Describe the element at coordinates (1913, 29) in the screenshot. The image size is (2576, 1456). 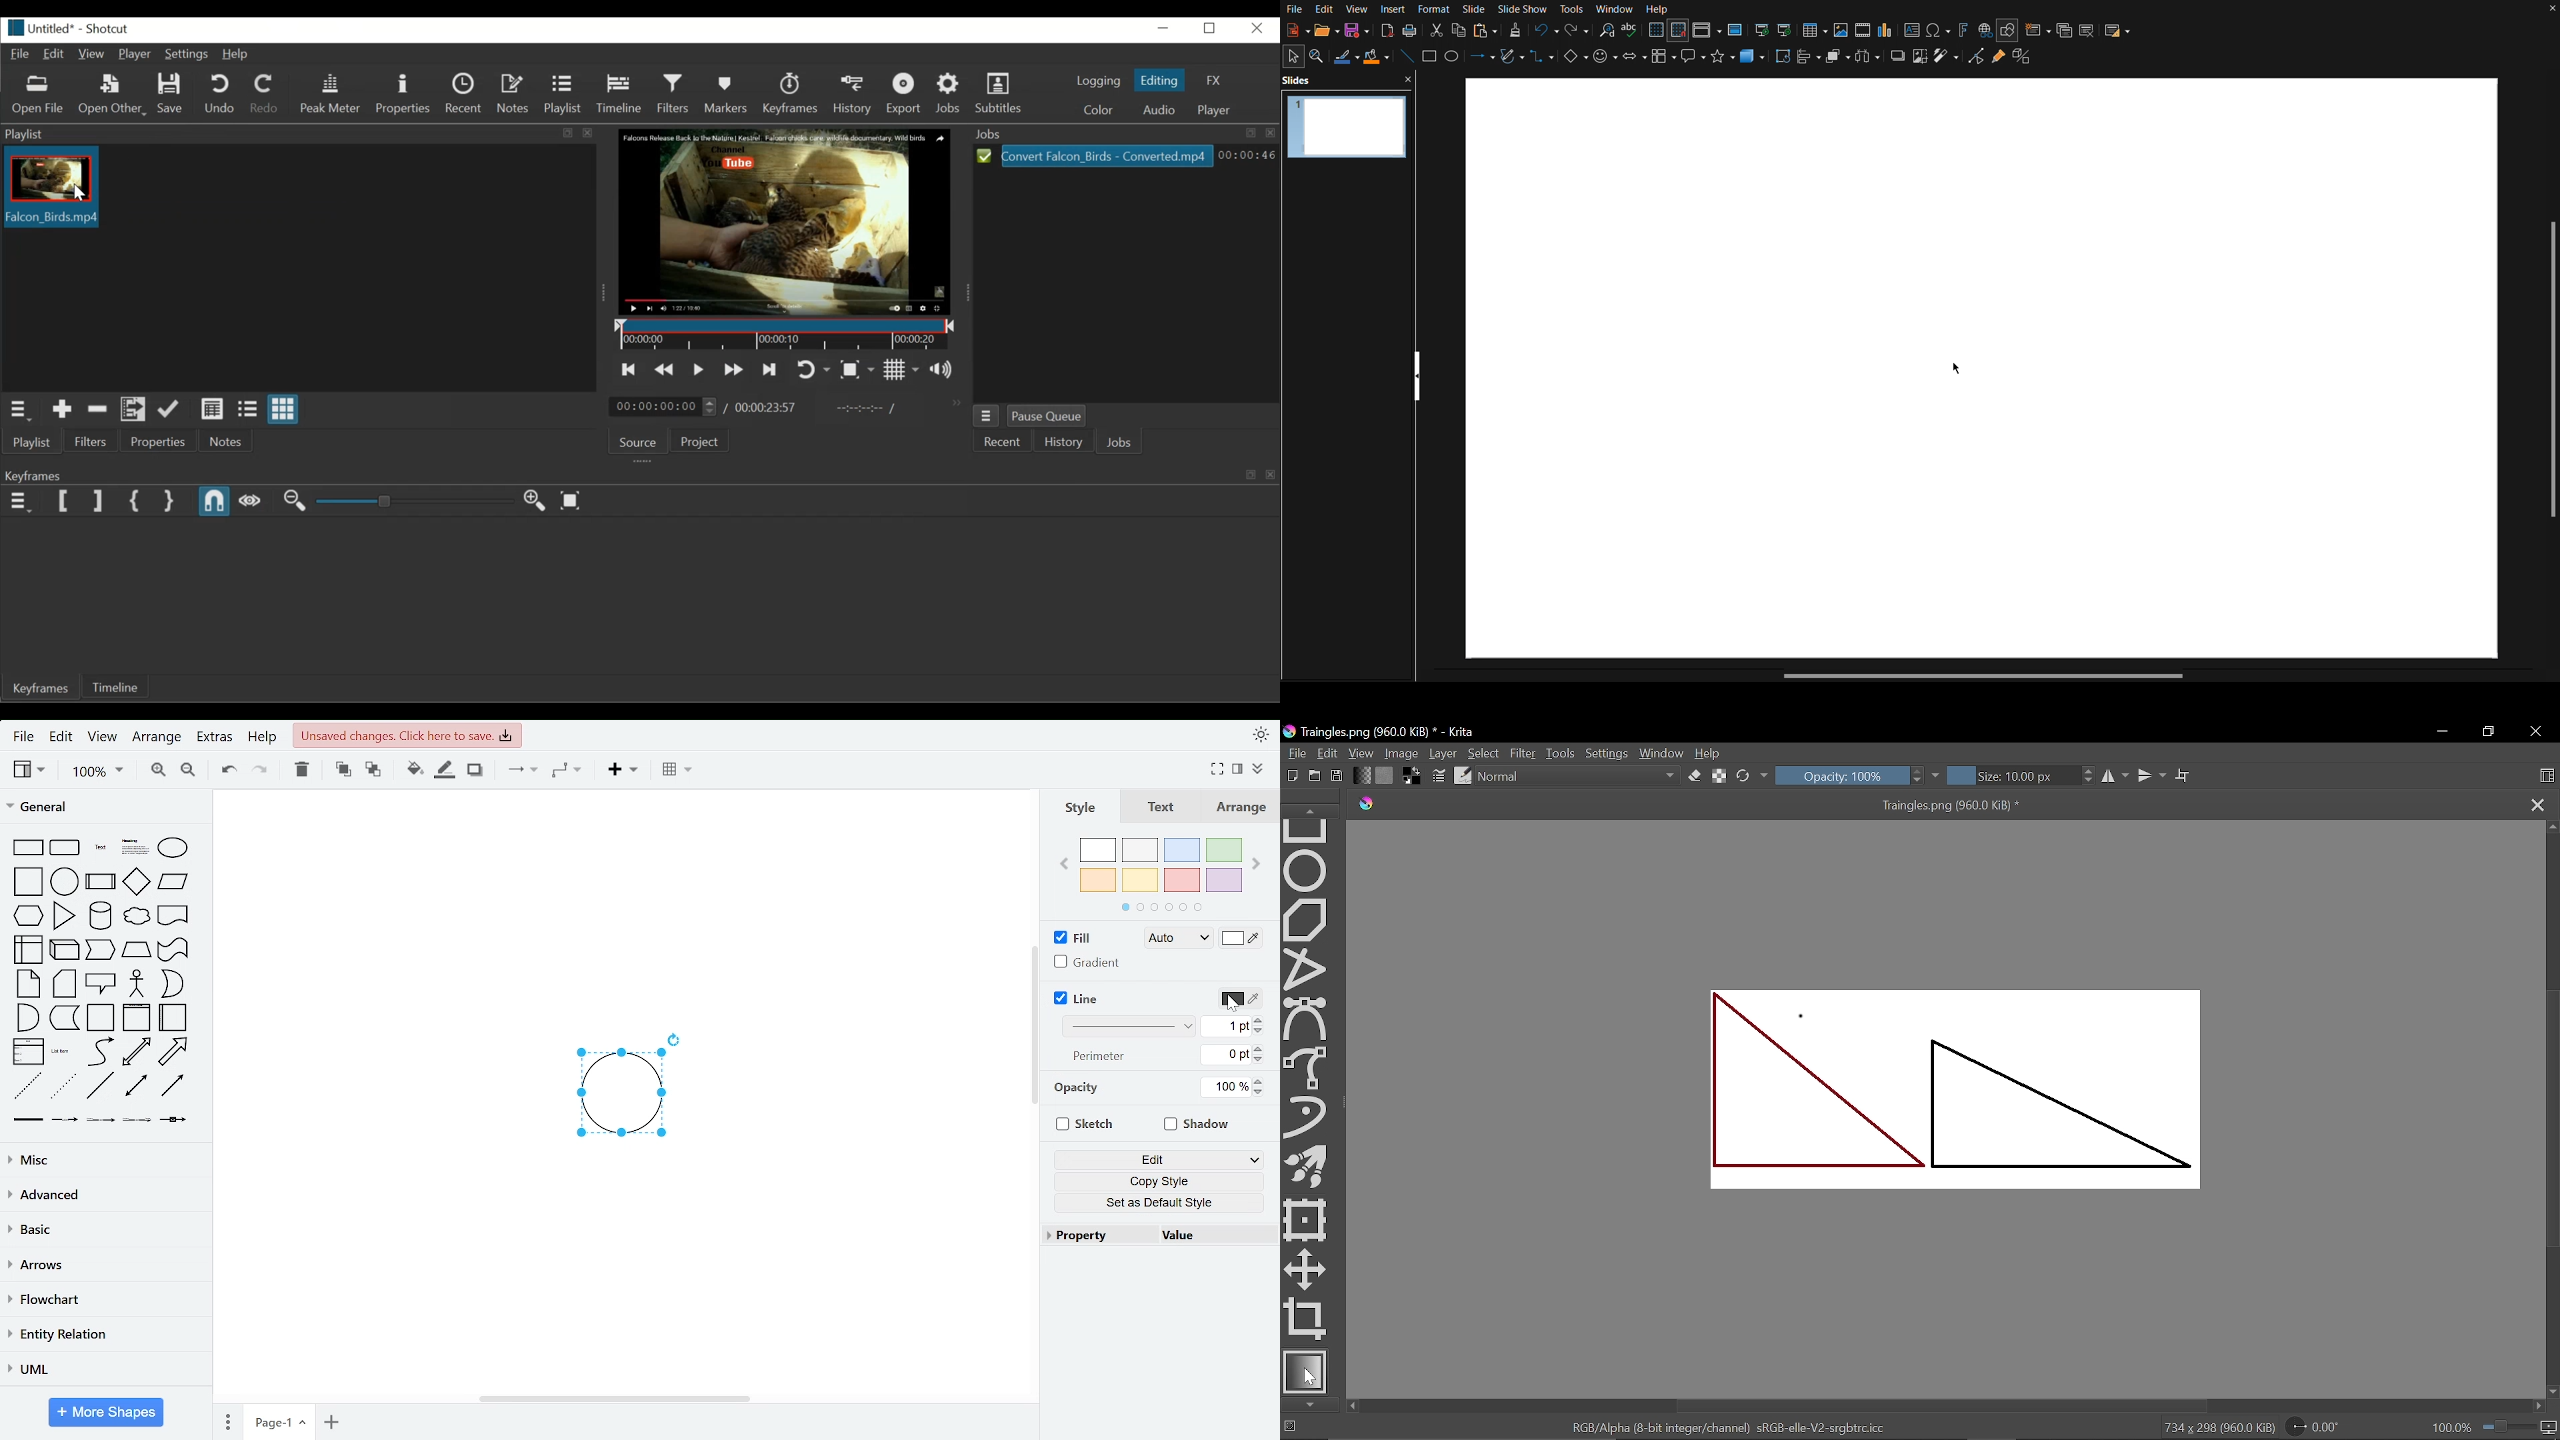
I see `Insert Textbox` at that location.